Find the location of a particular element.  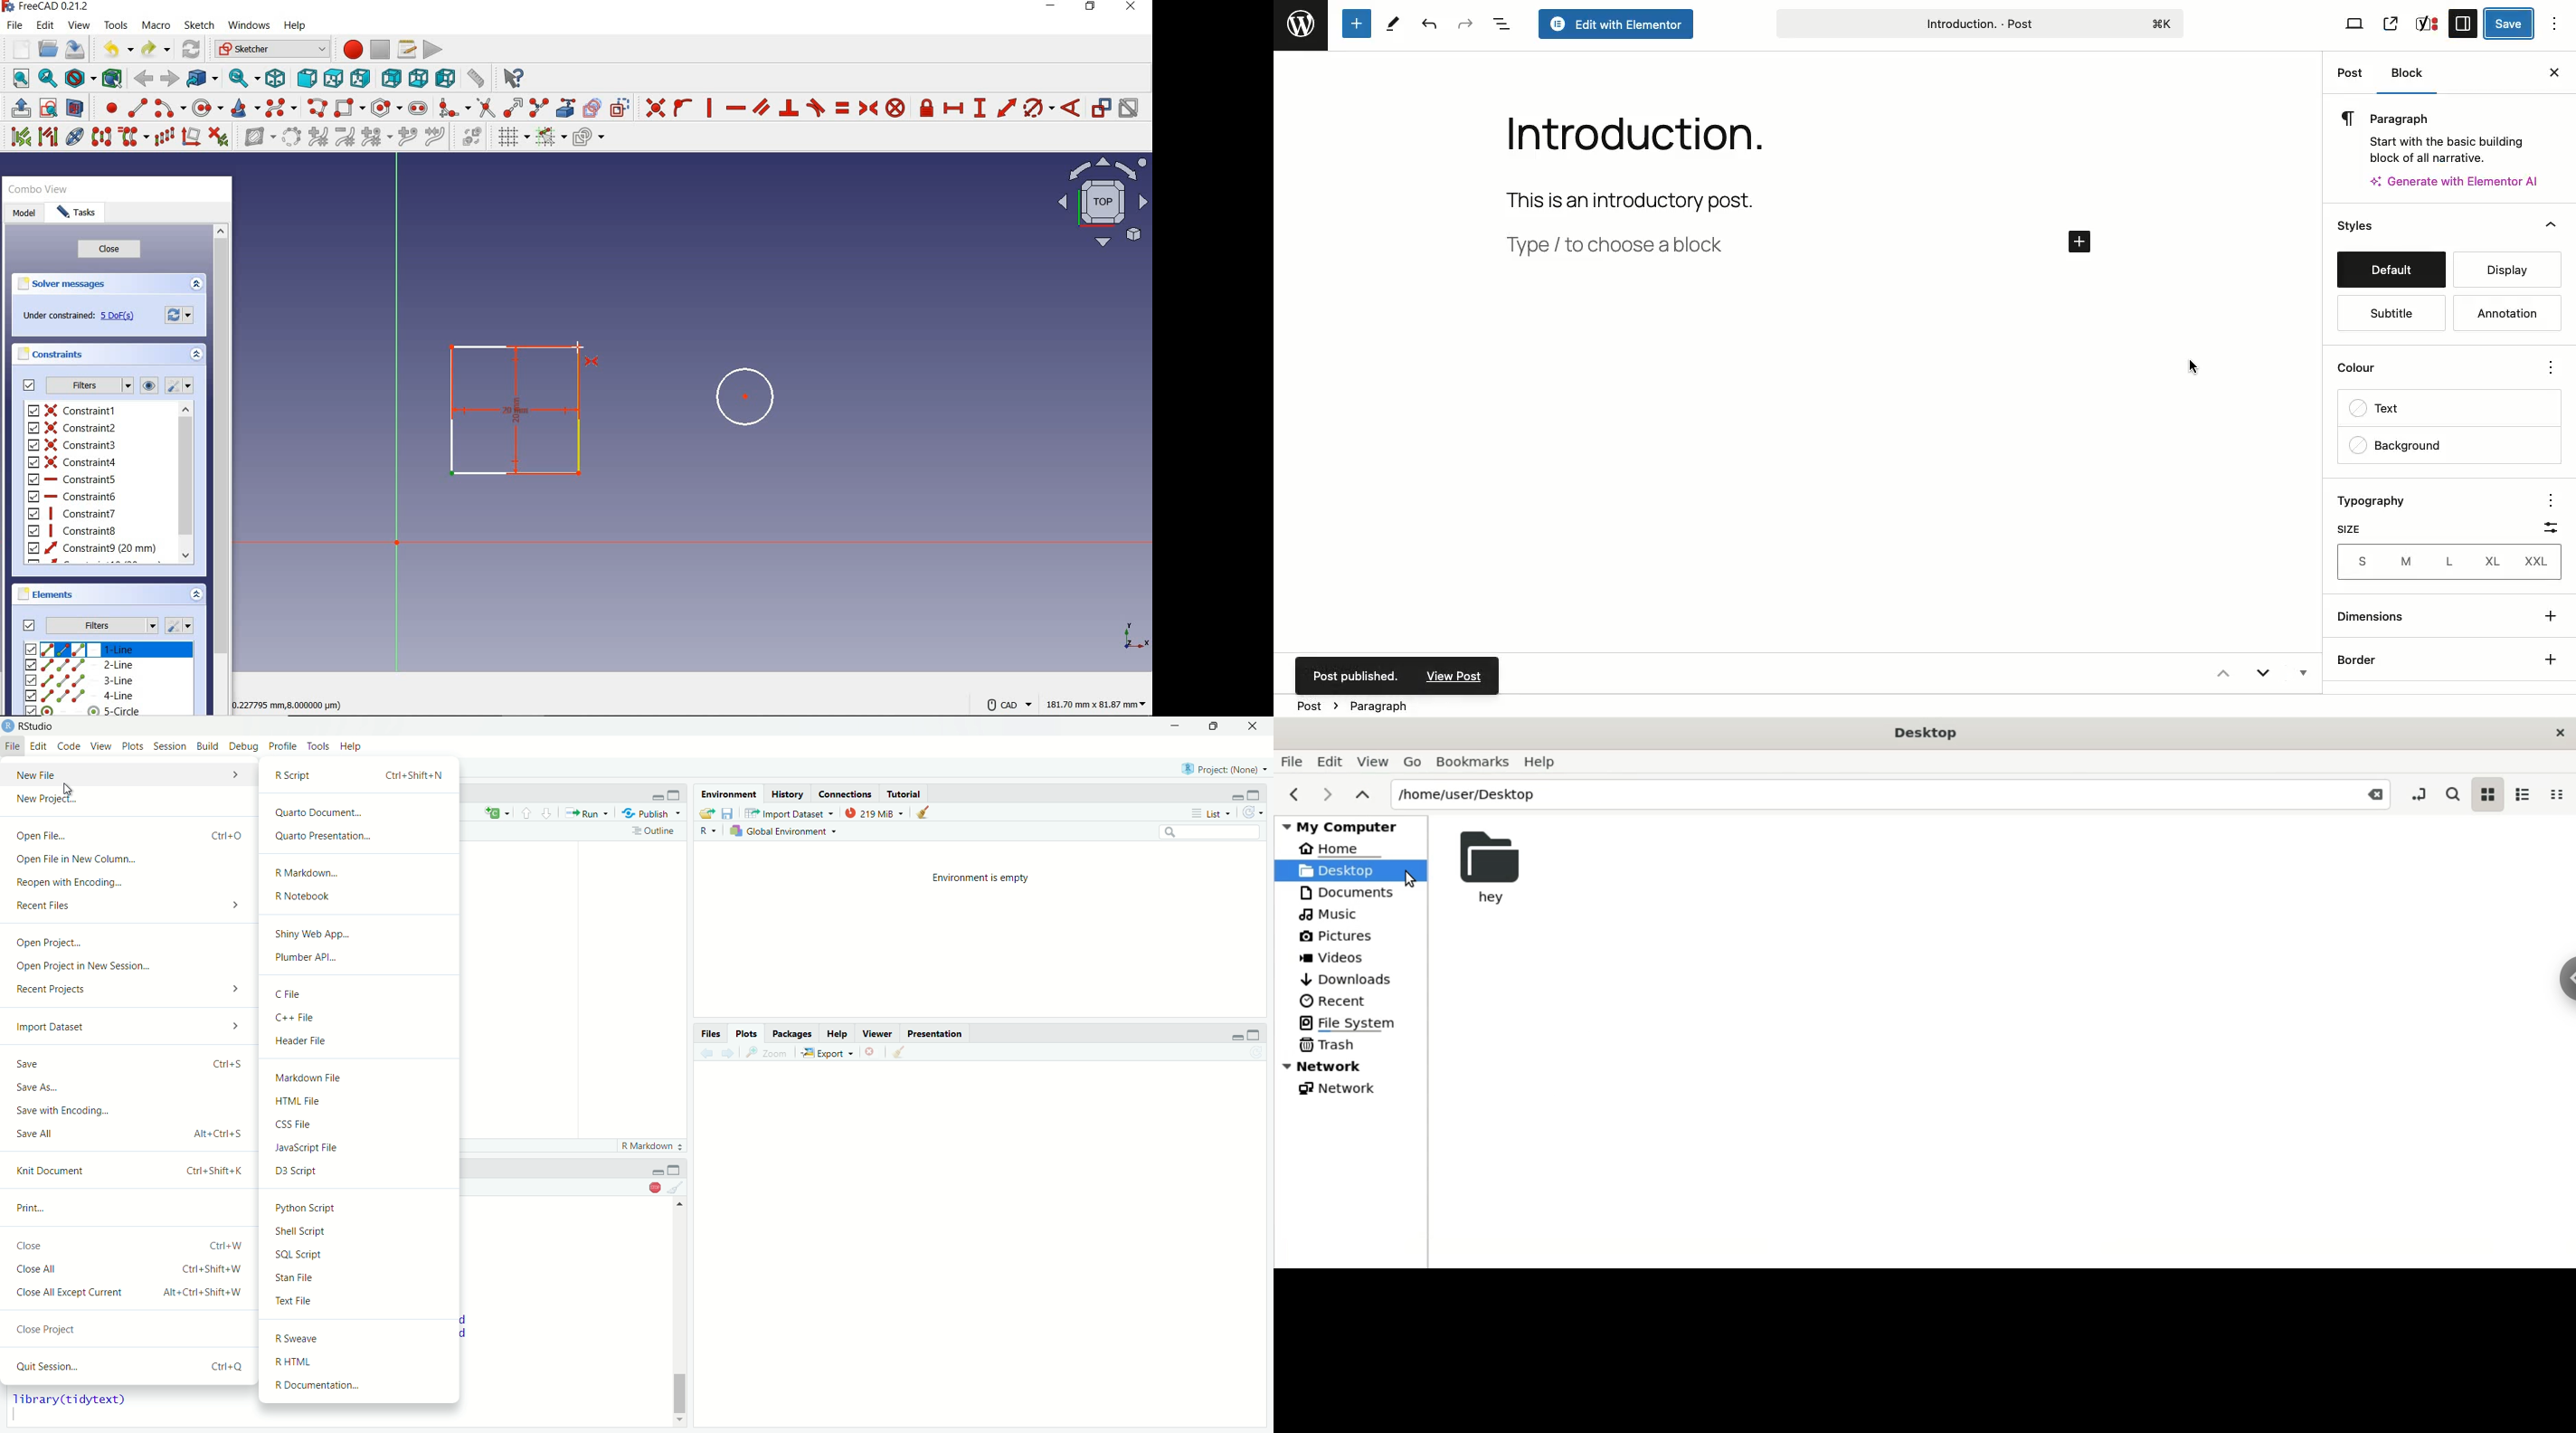

Zoom is located at coordinates (771, 1054).